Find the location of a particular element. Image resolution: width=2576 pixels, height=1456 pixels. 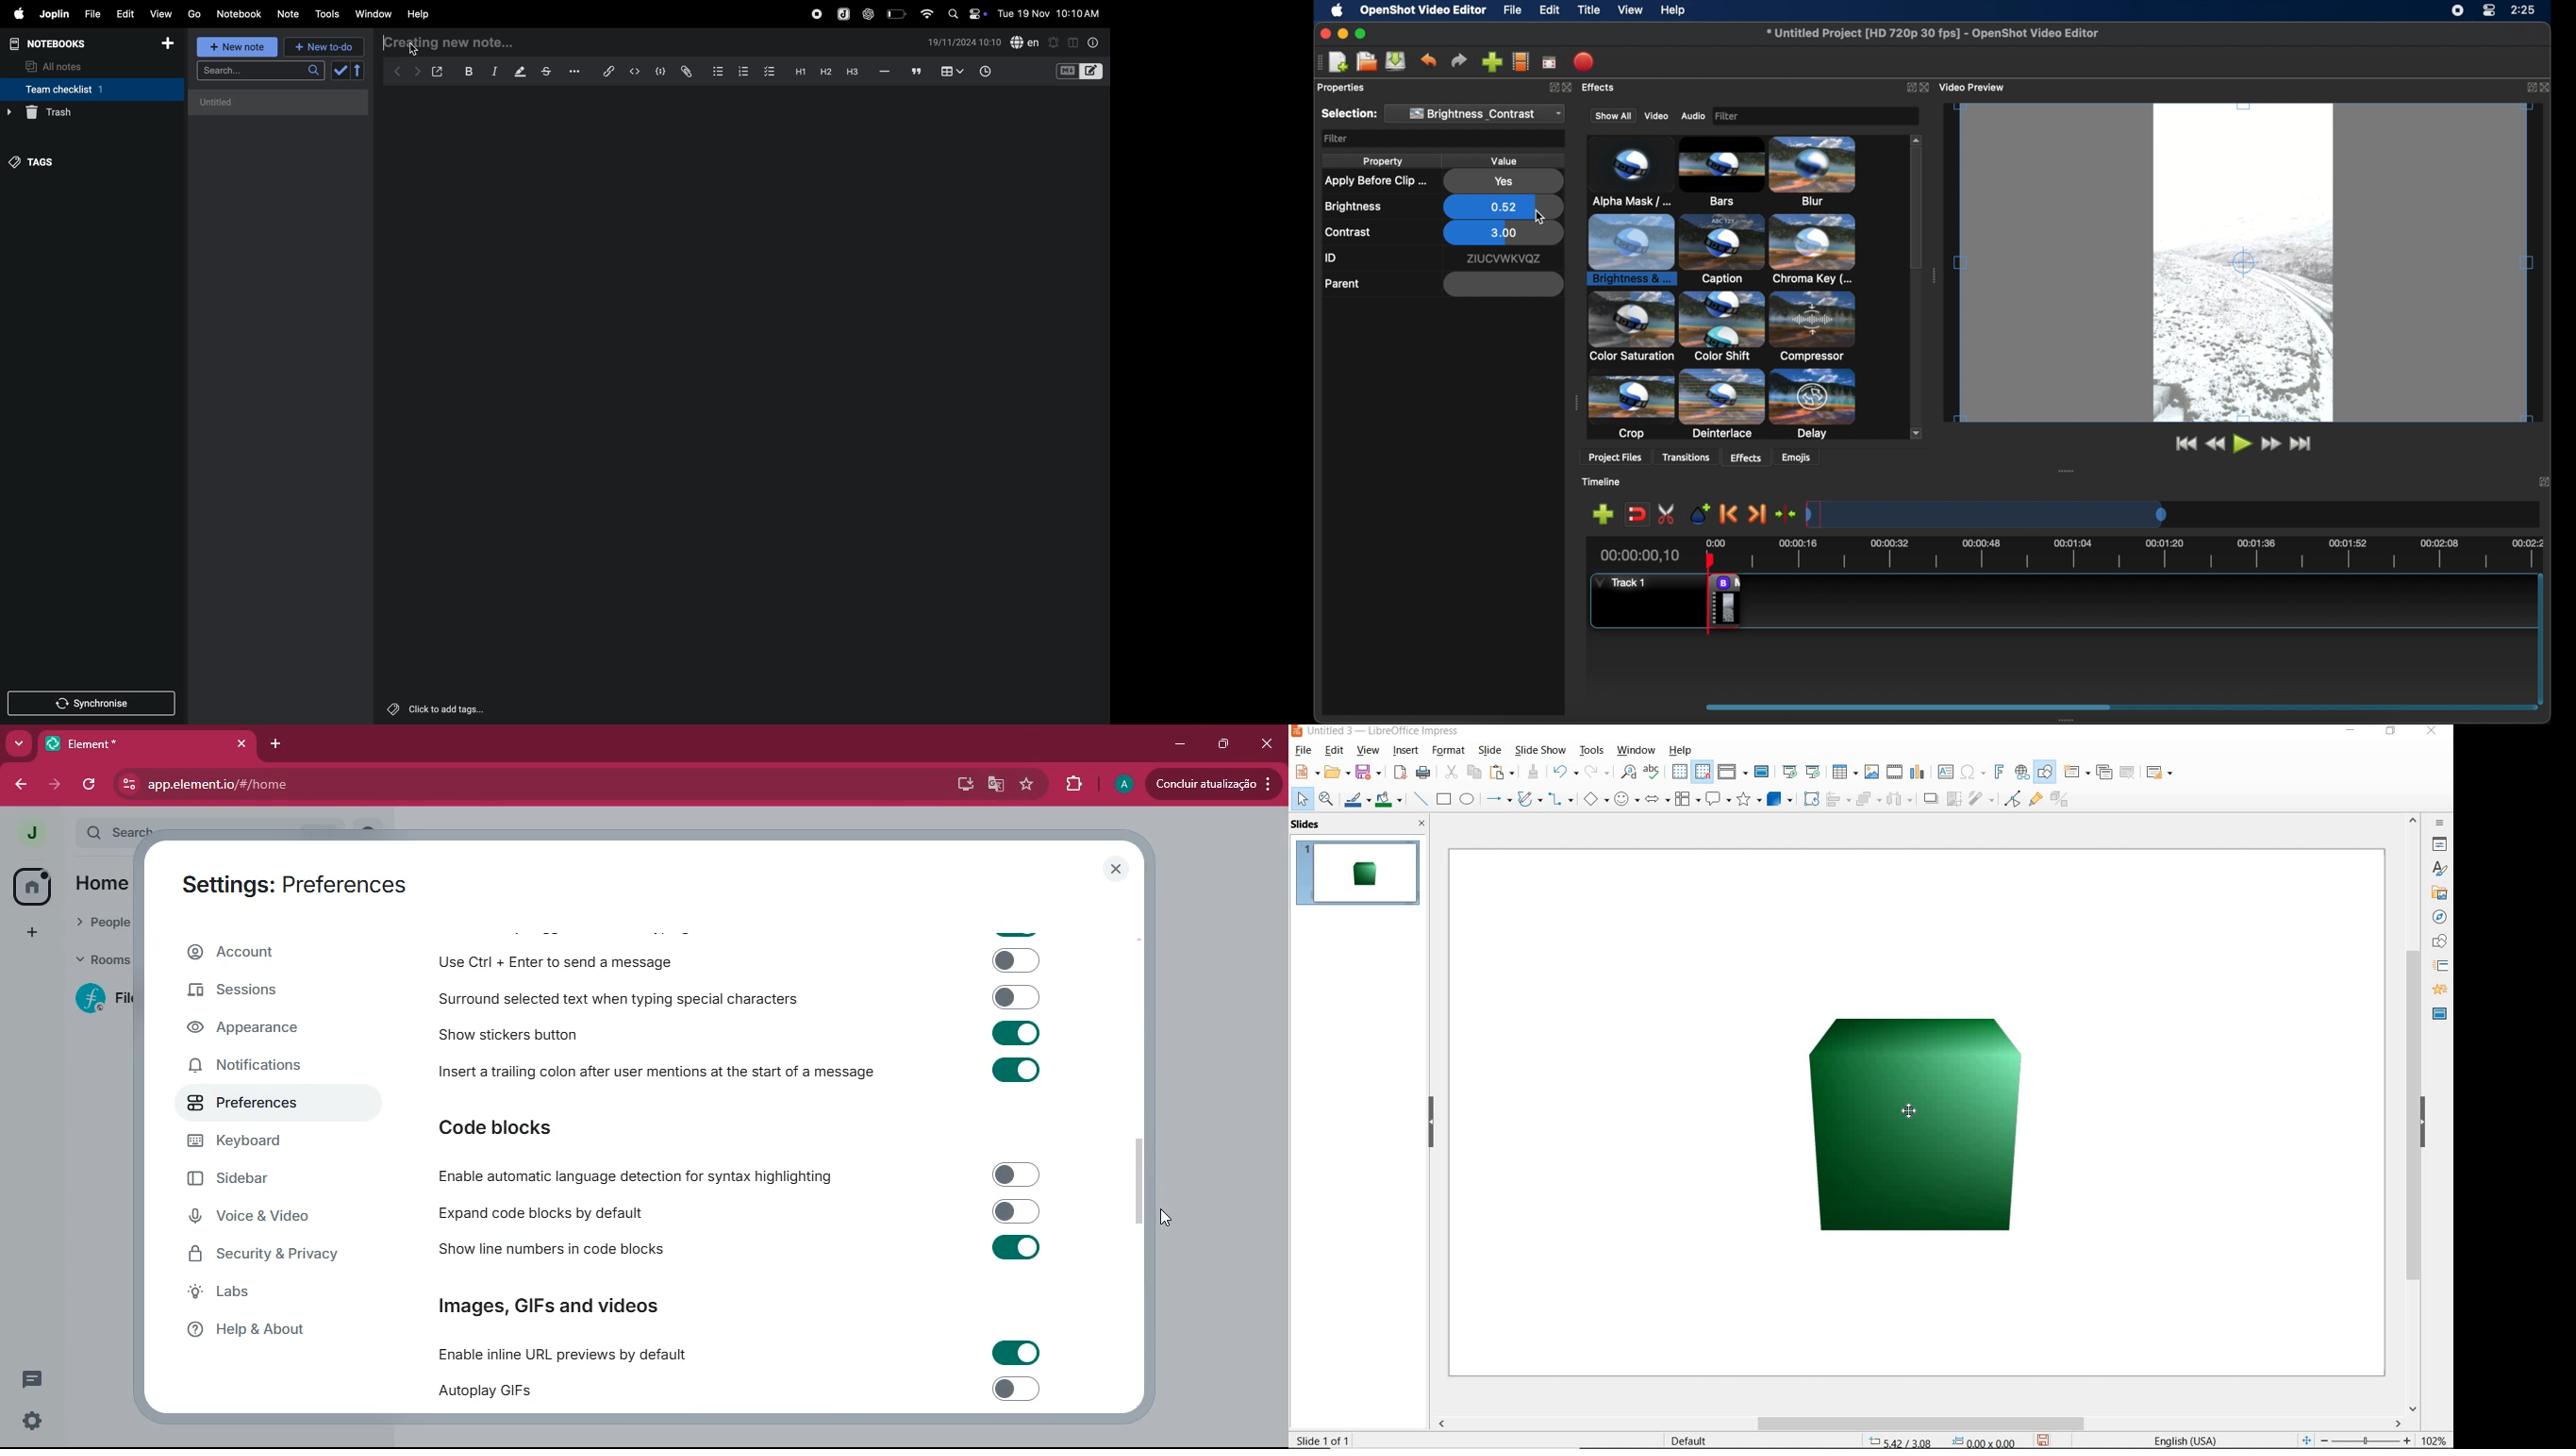

scroll down arrow is located at coordinates (1913, 432).